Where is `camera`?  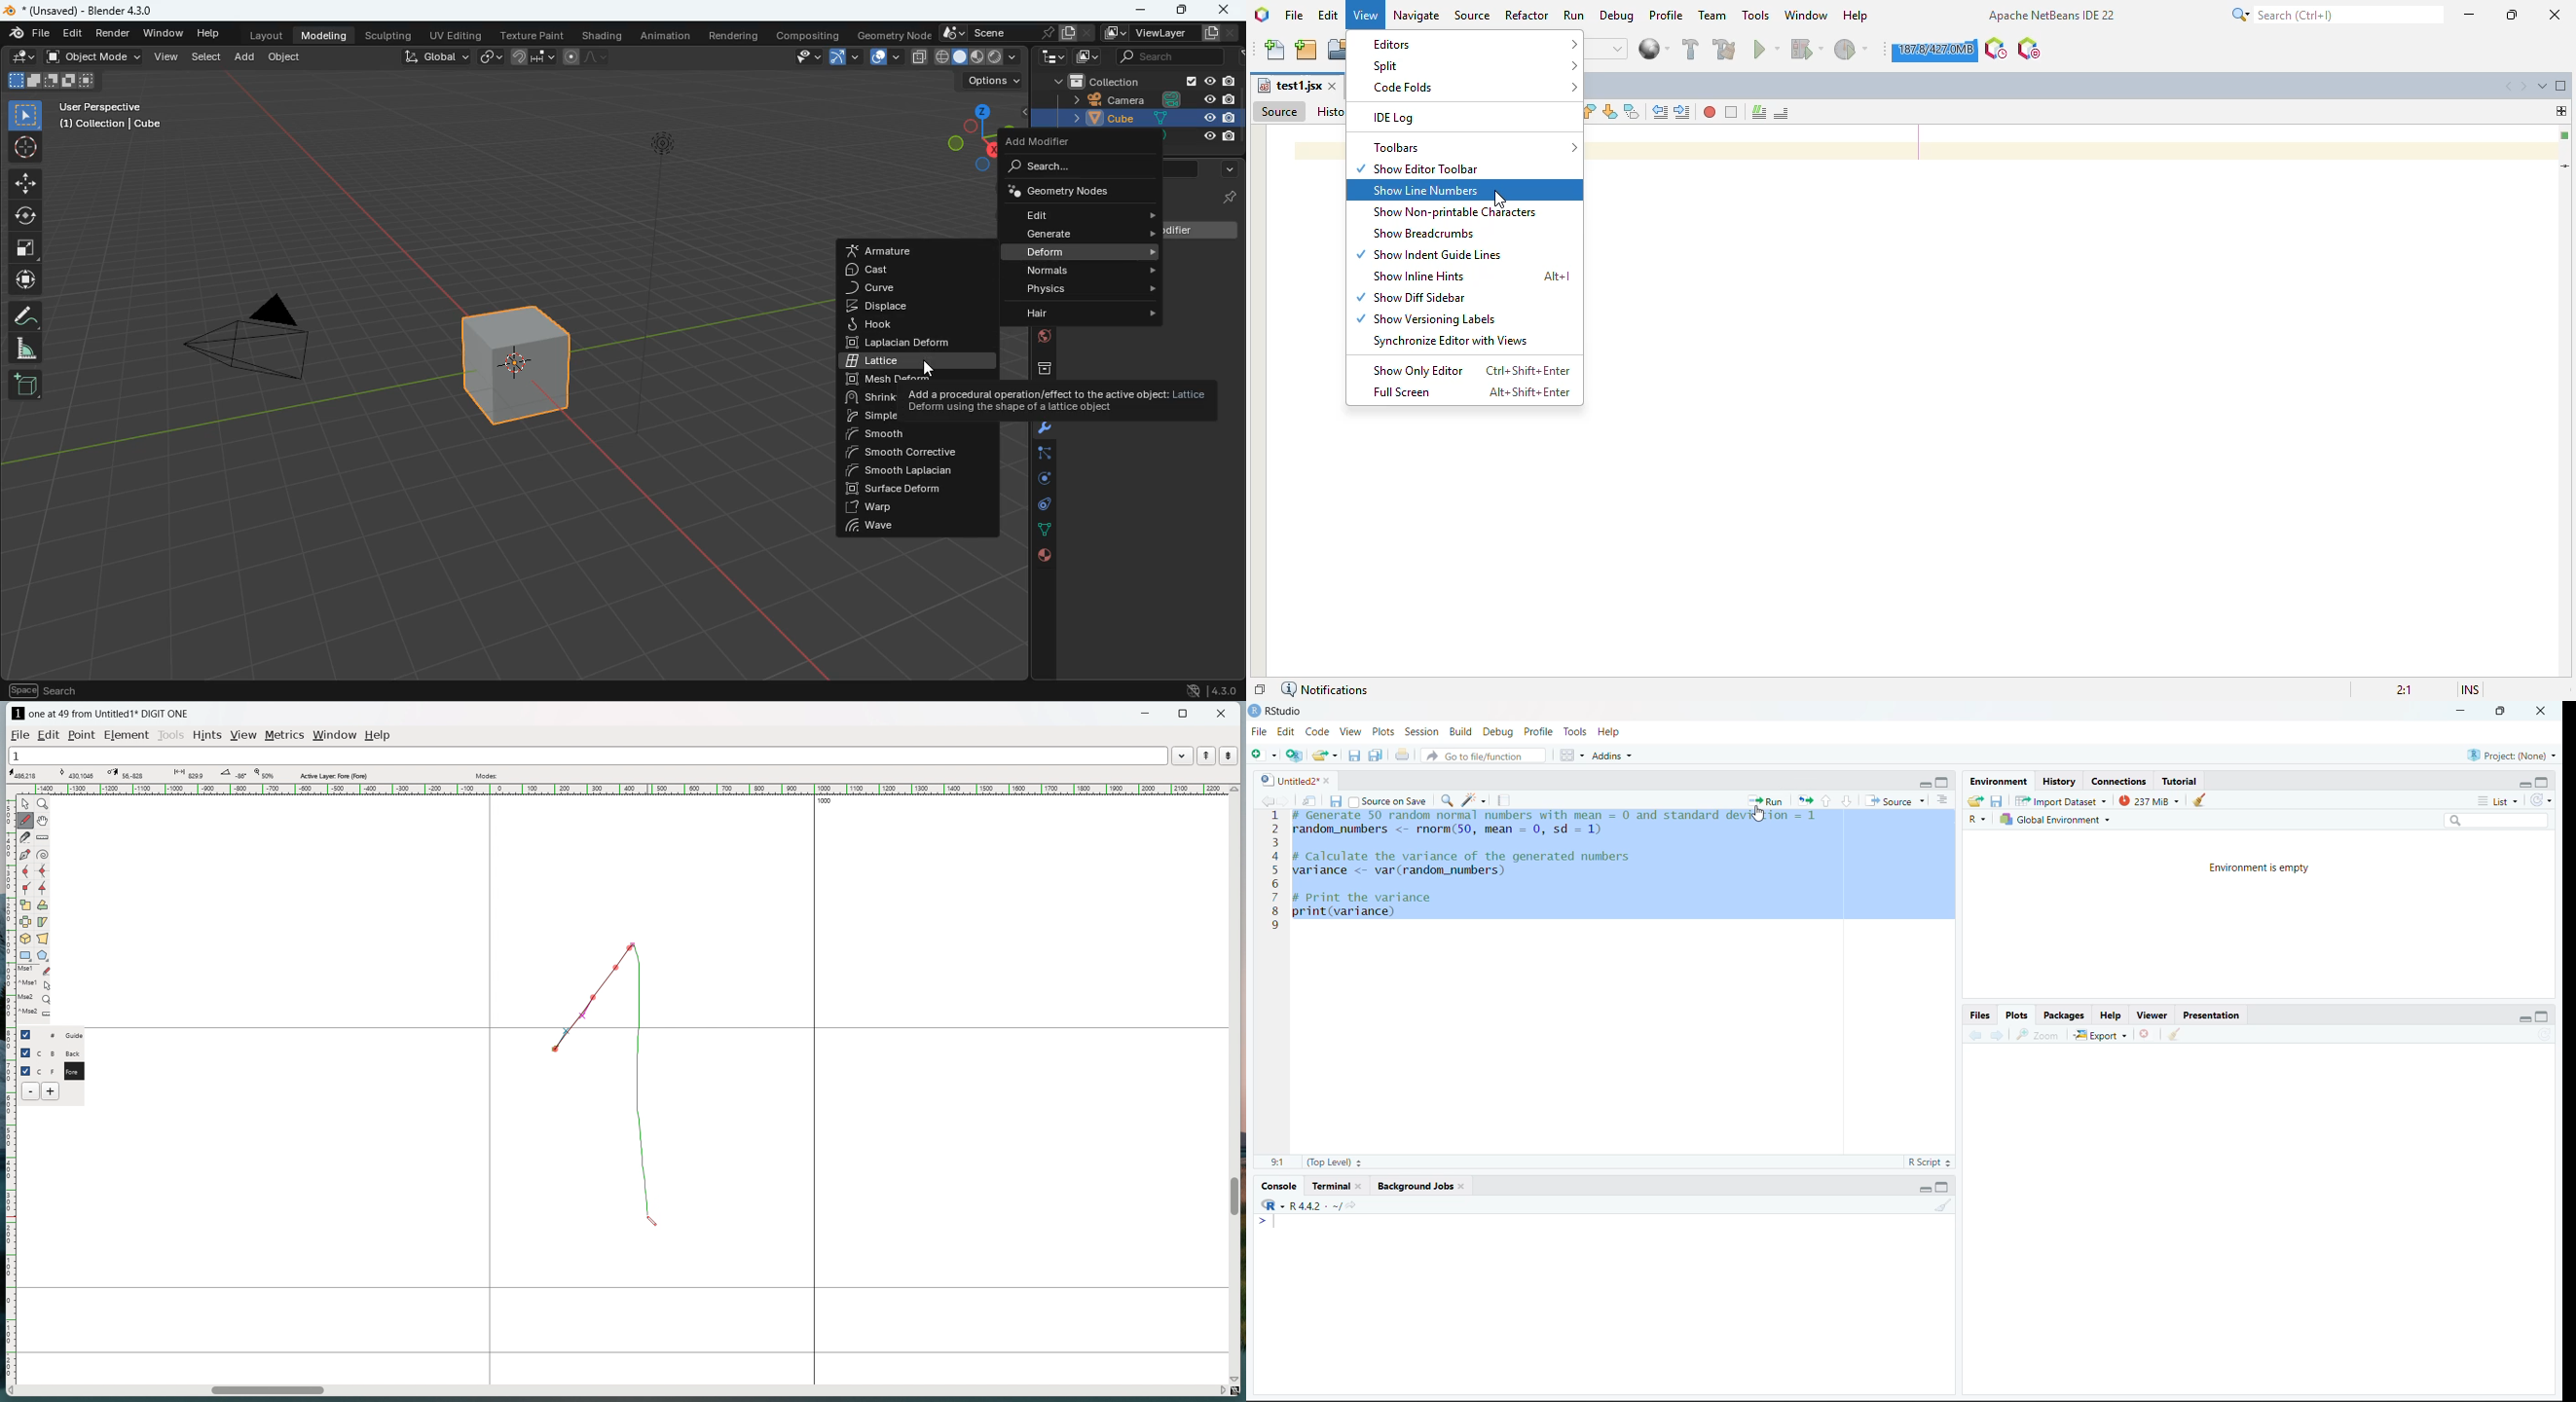 camera is located at coordinates (258, 341).